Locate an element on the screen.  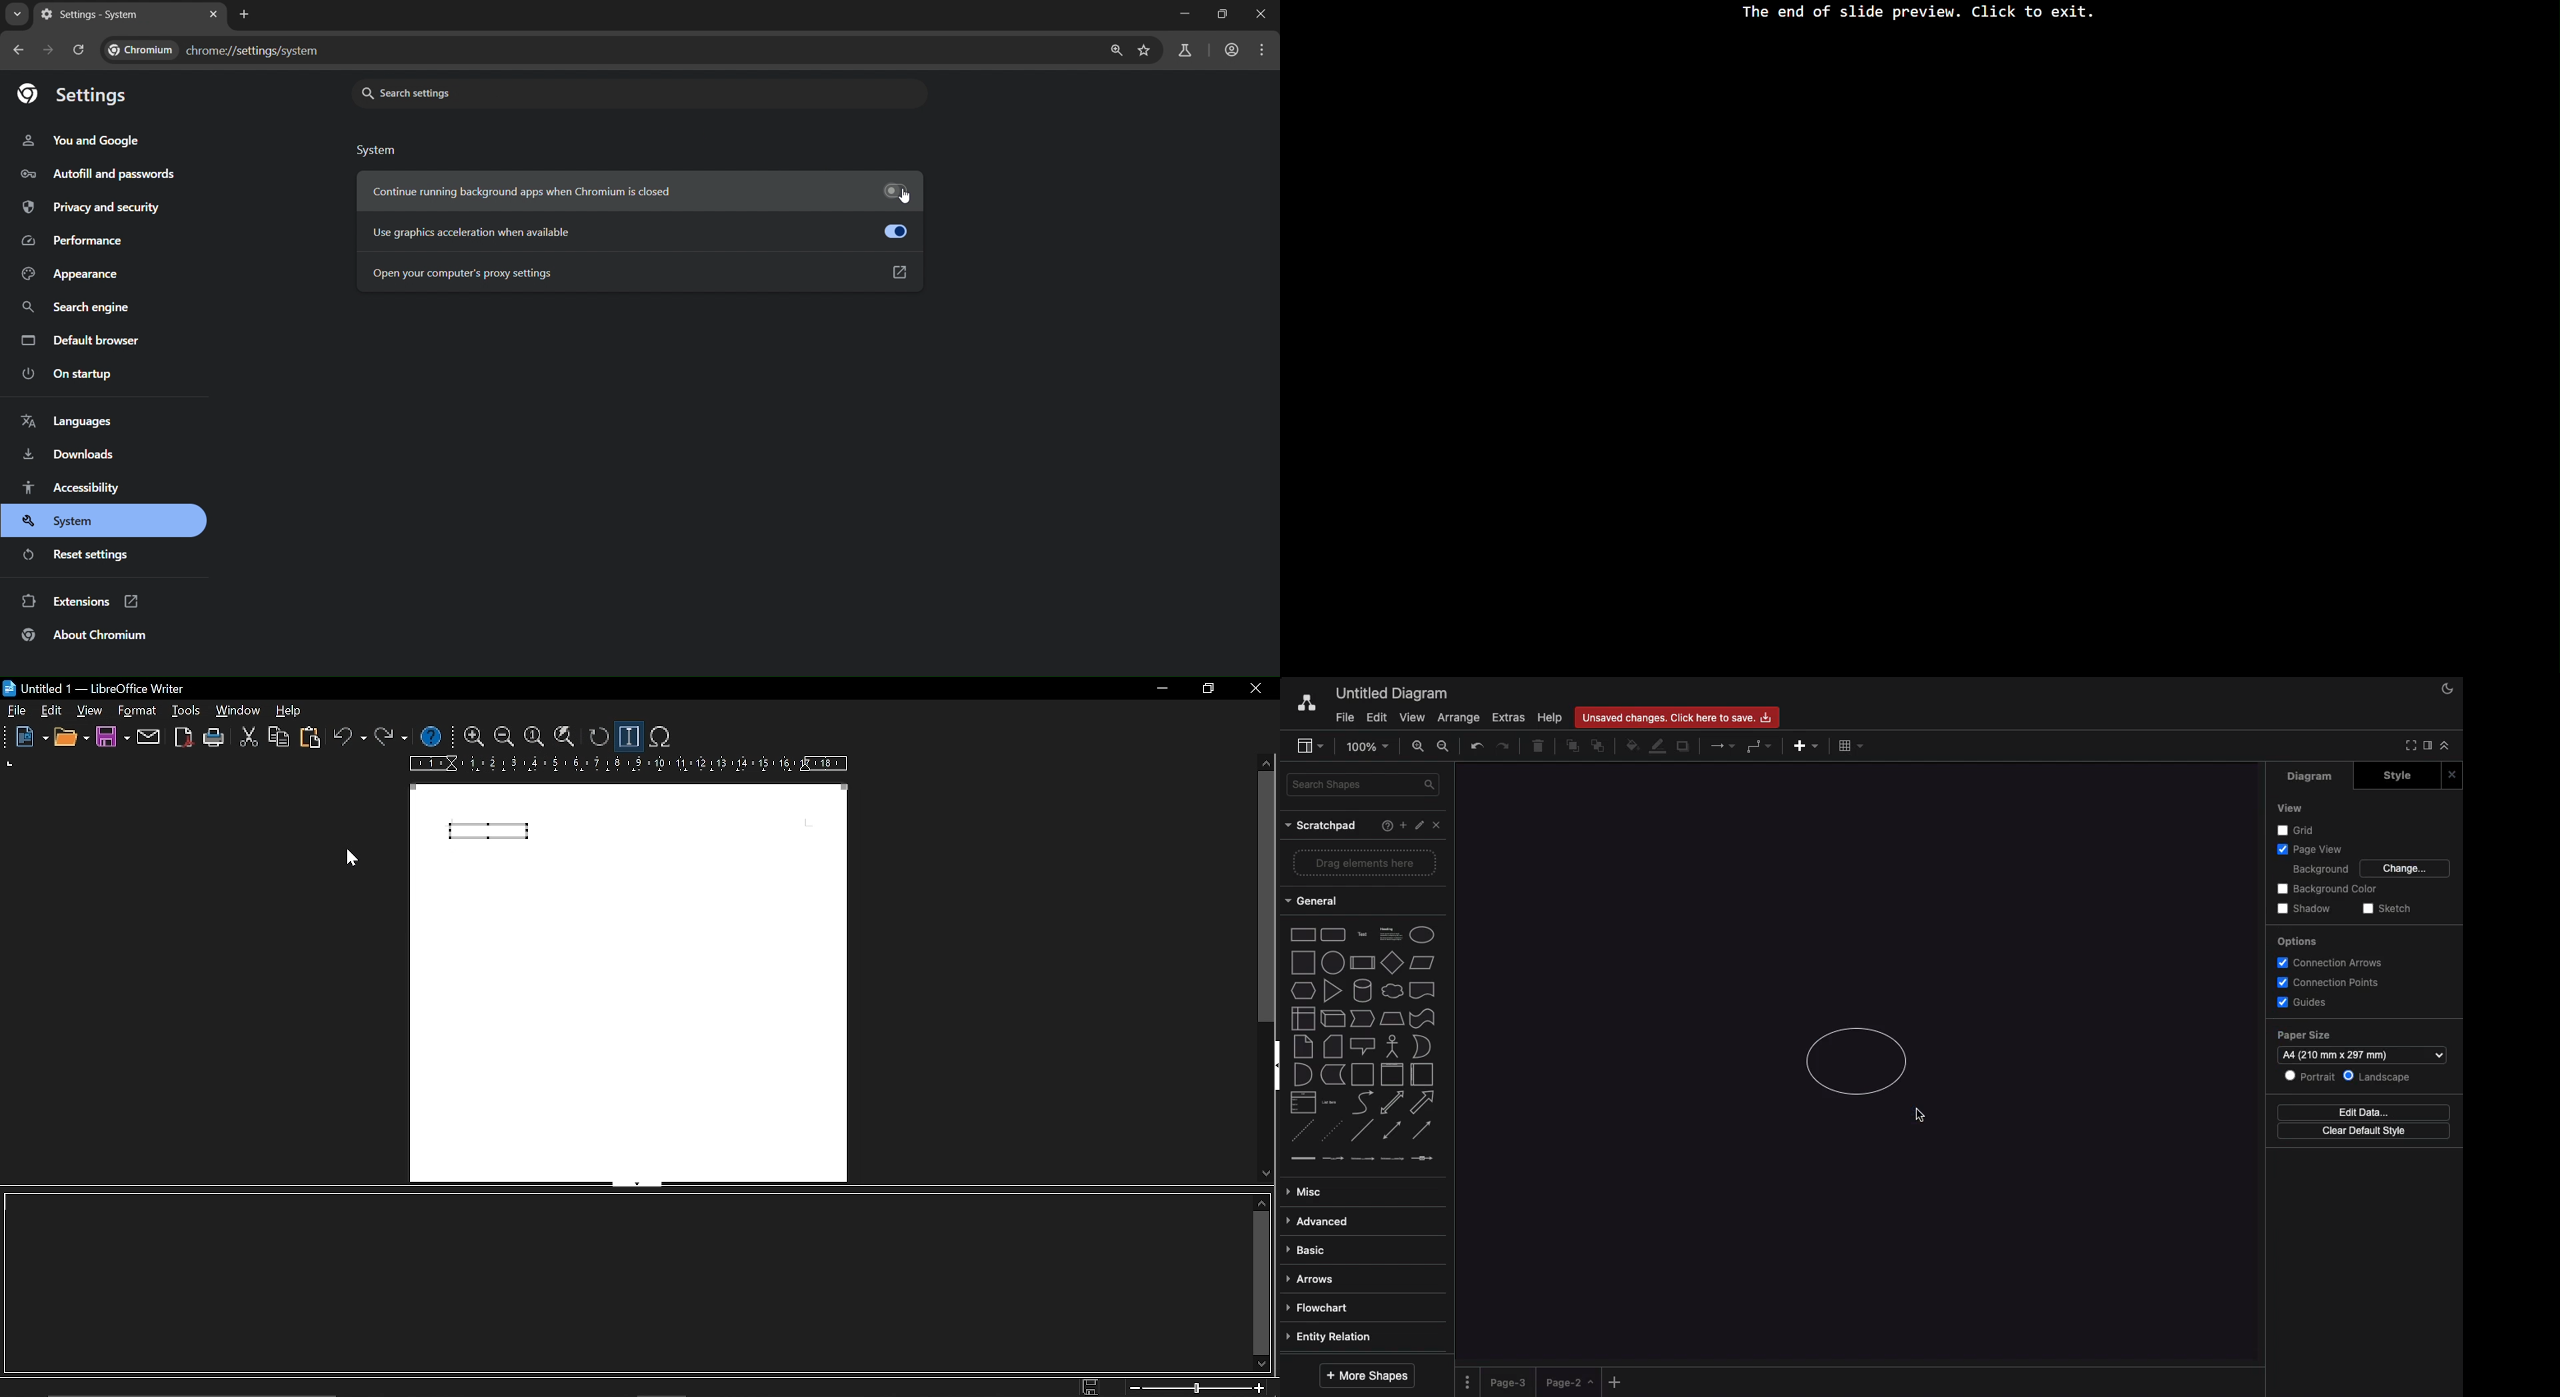
connector with 2 labels is located at coordinates (1362, 1159).